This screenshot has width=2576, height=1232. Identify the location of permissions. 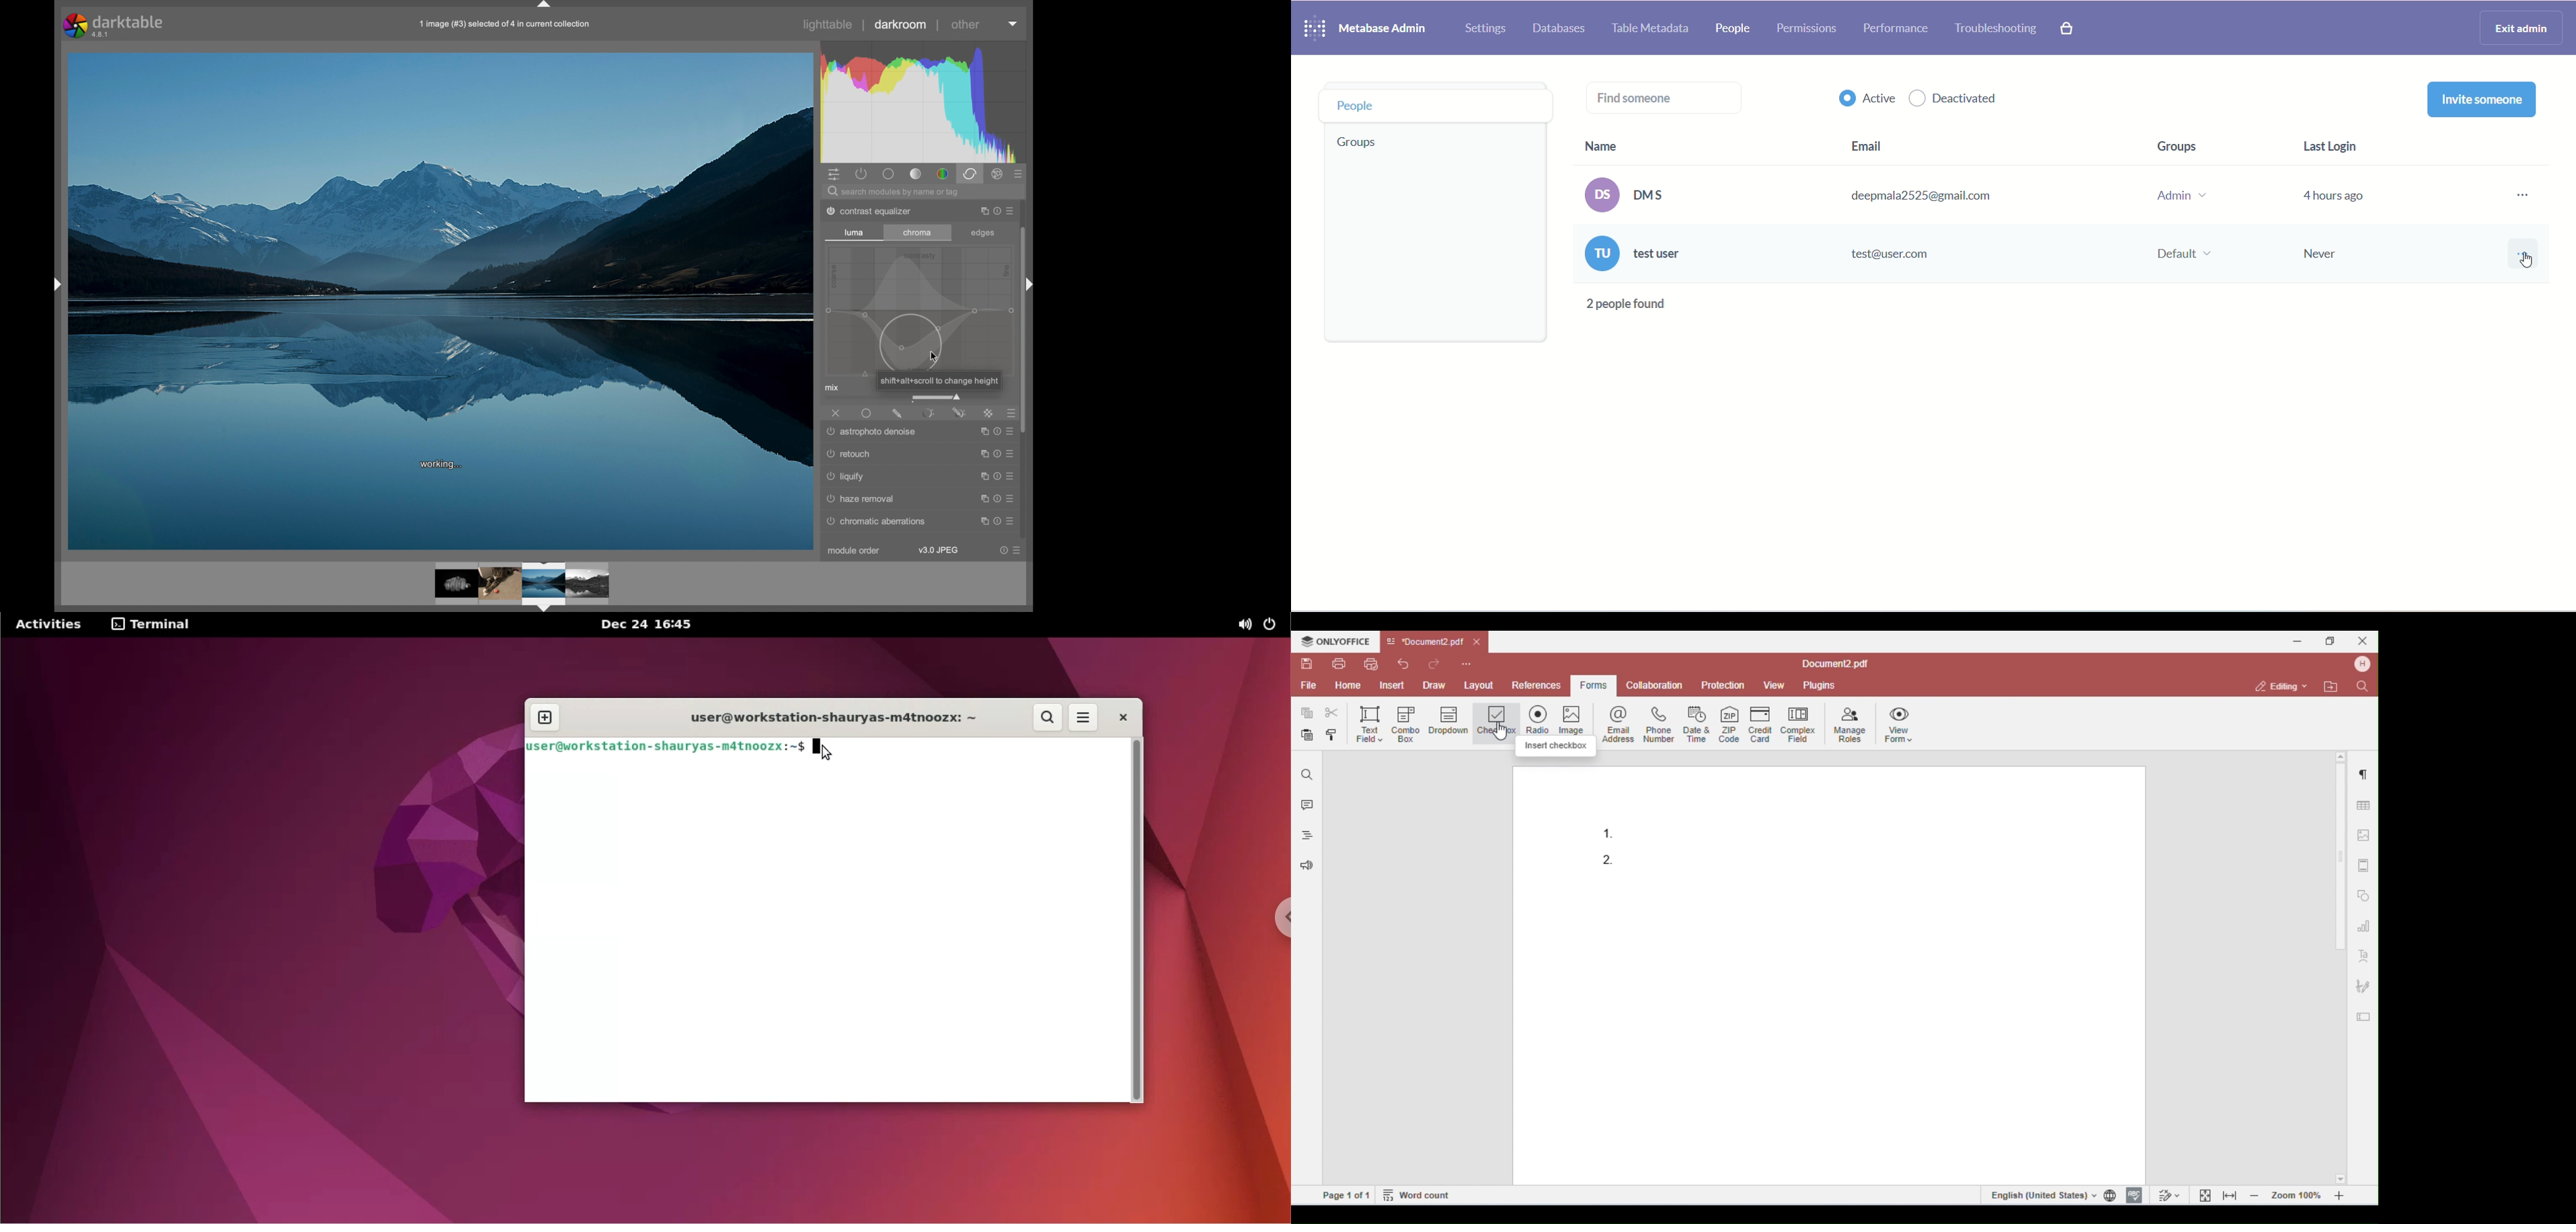
(1811, 29).